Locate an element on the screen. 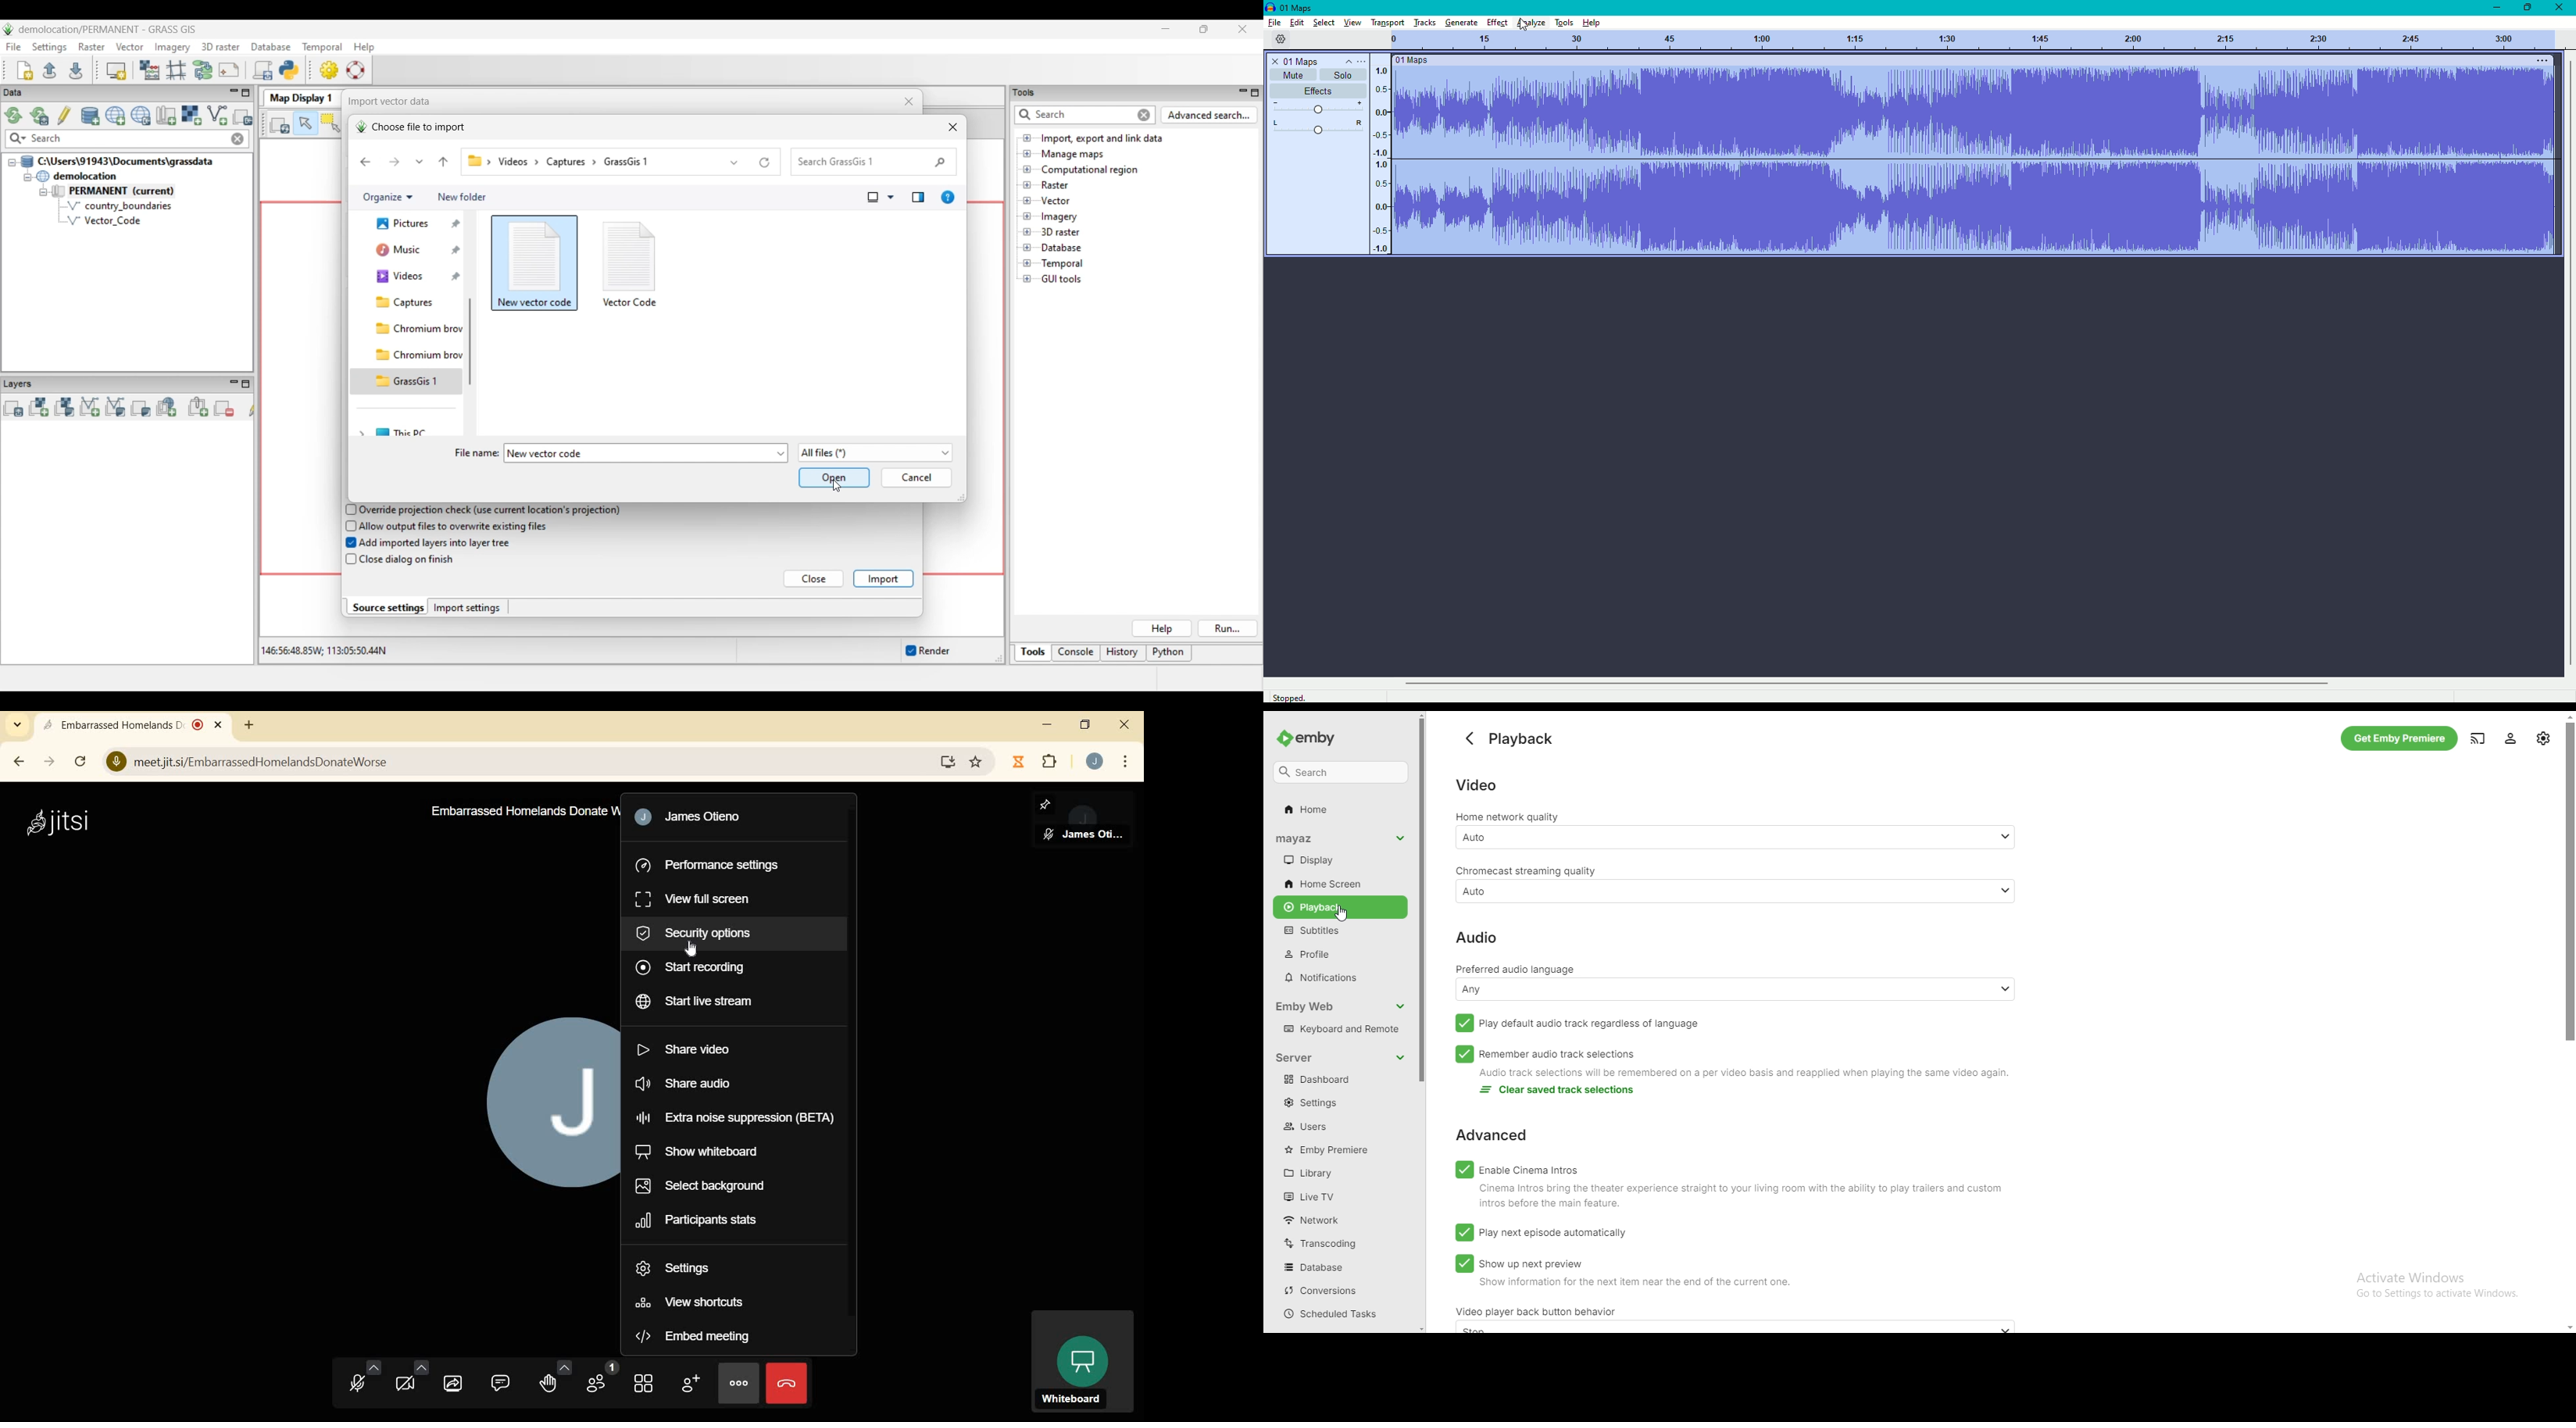  VIEW FULL SCREEN is located at coordinates (699, 898).